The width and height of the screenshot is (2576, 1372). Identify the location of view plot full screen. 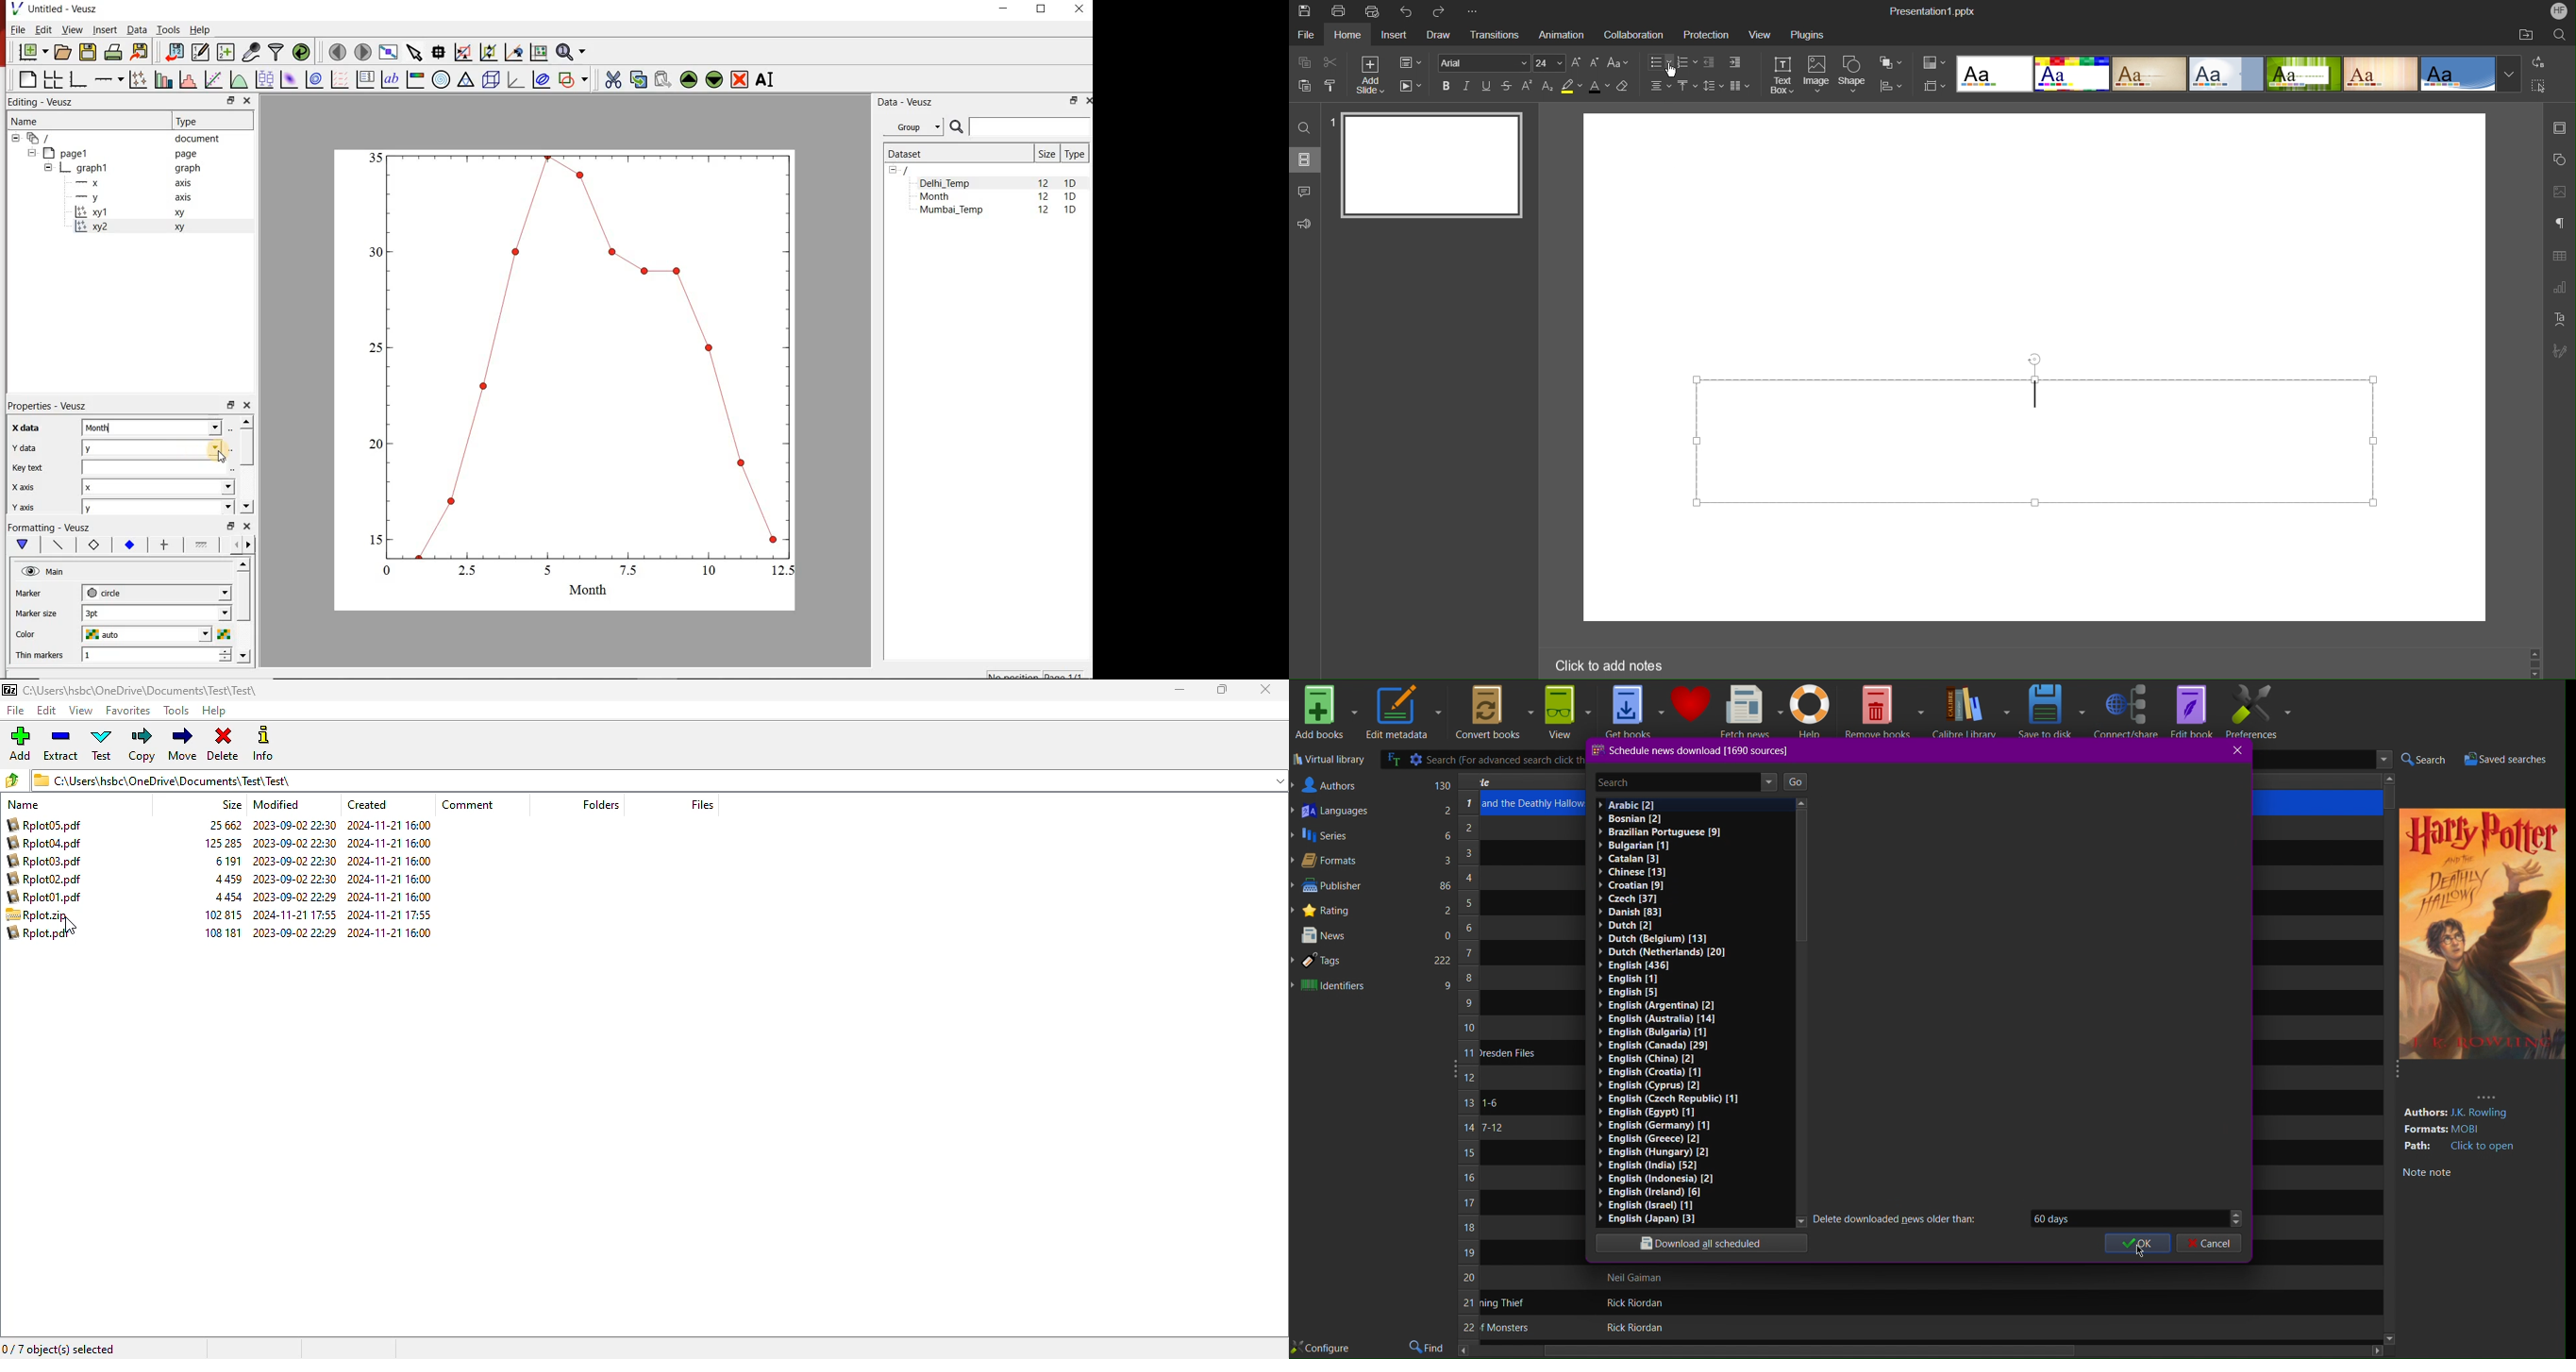
(388, 53).